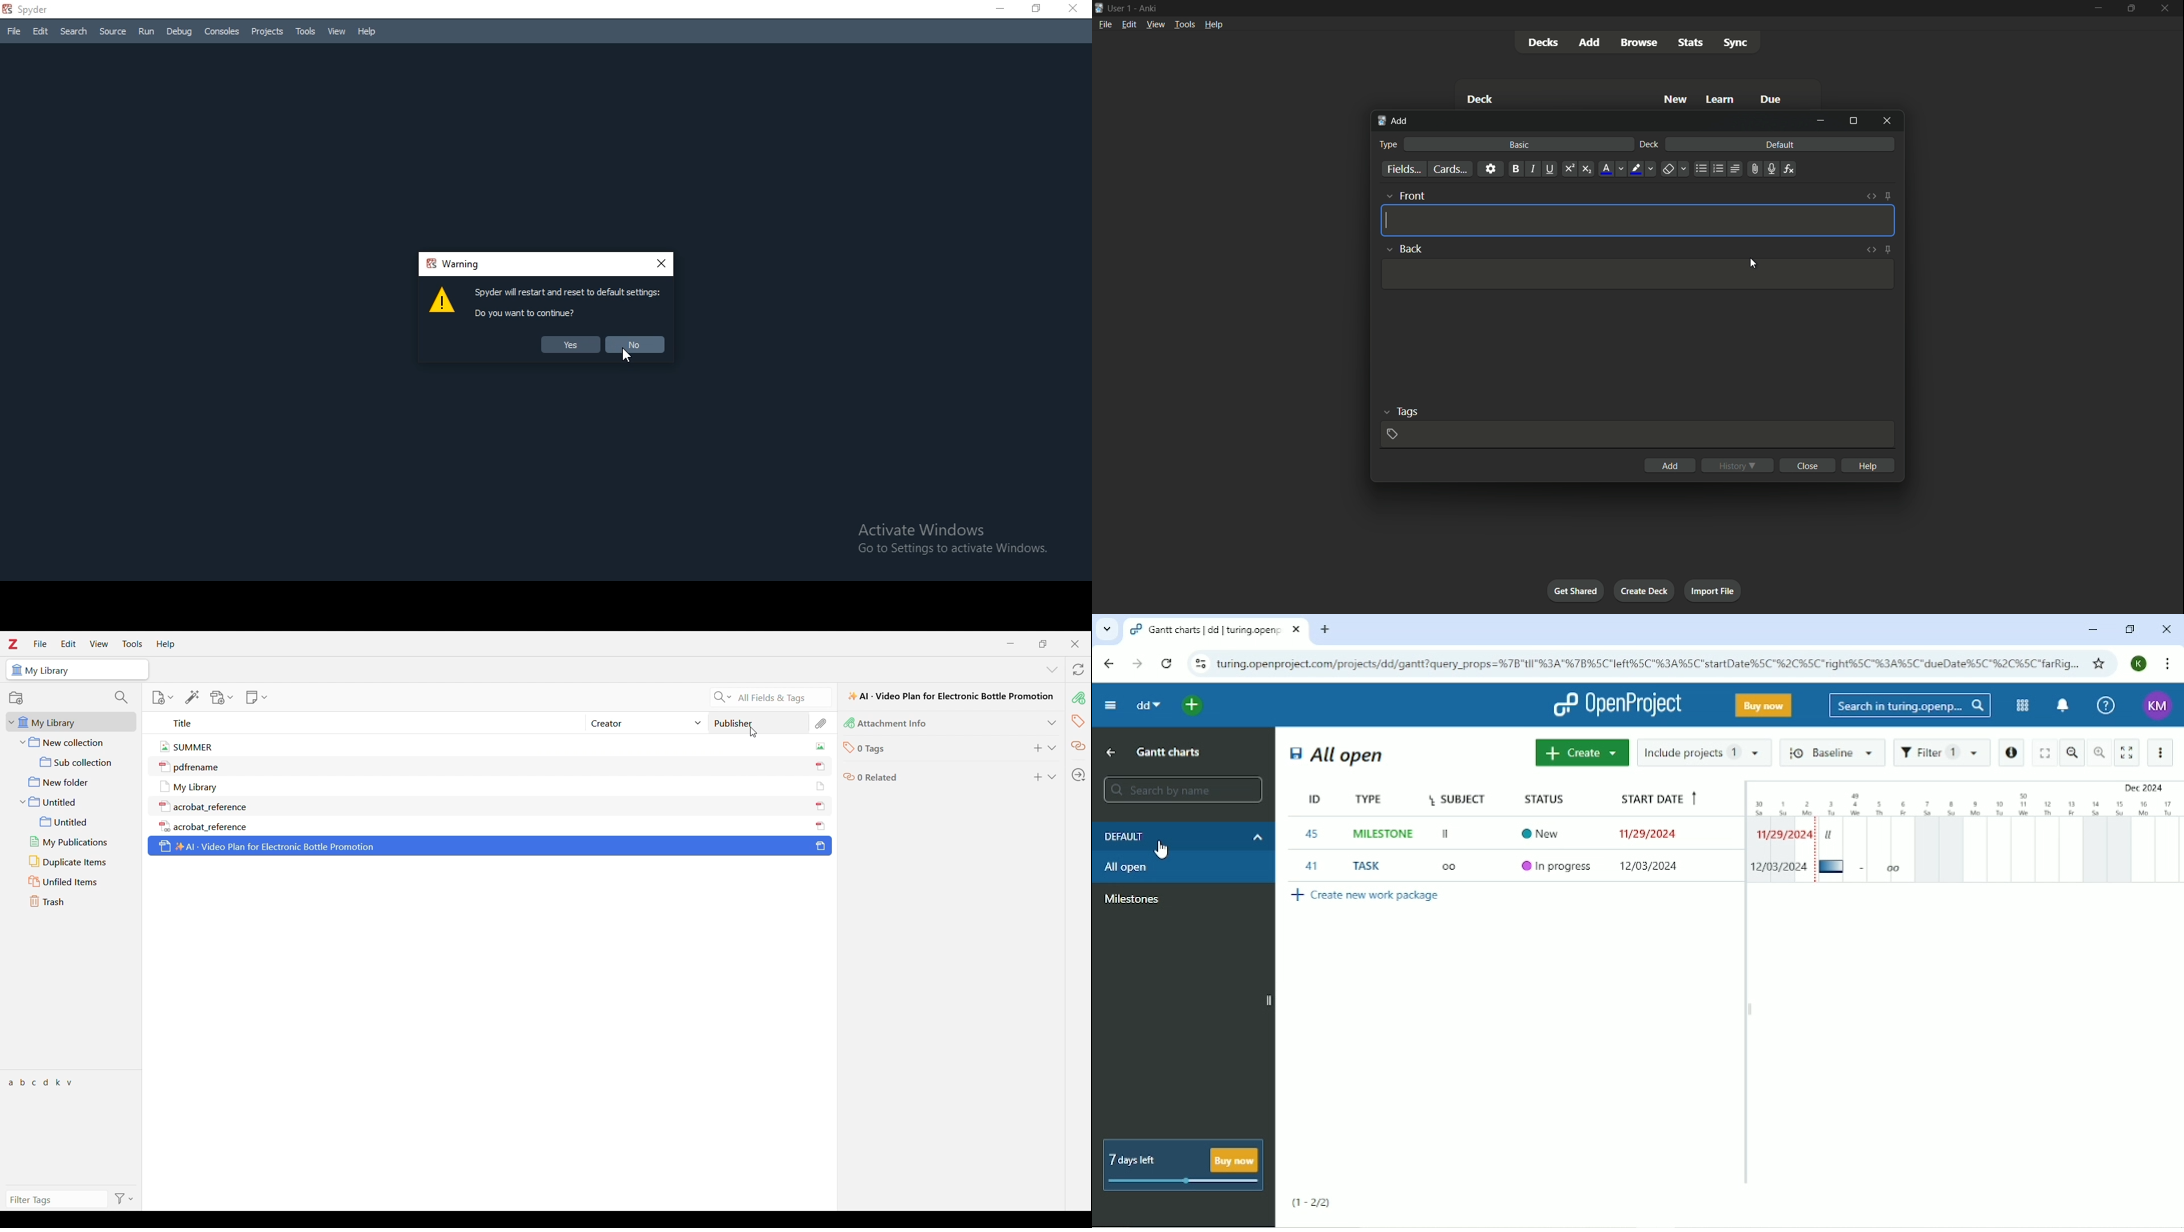  Describe the element at coordinates (1736, 168) in the screenshot. I see `alignment` at that location.